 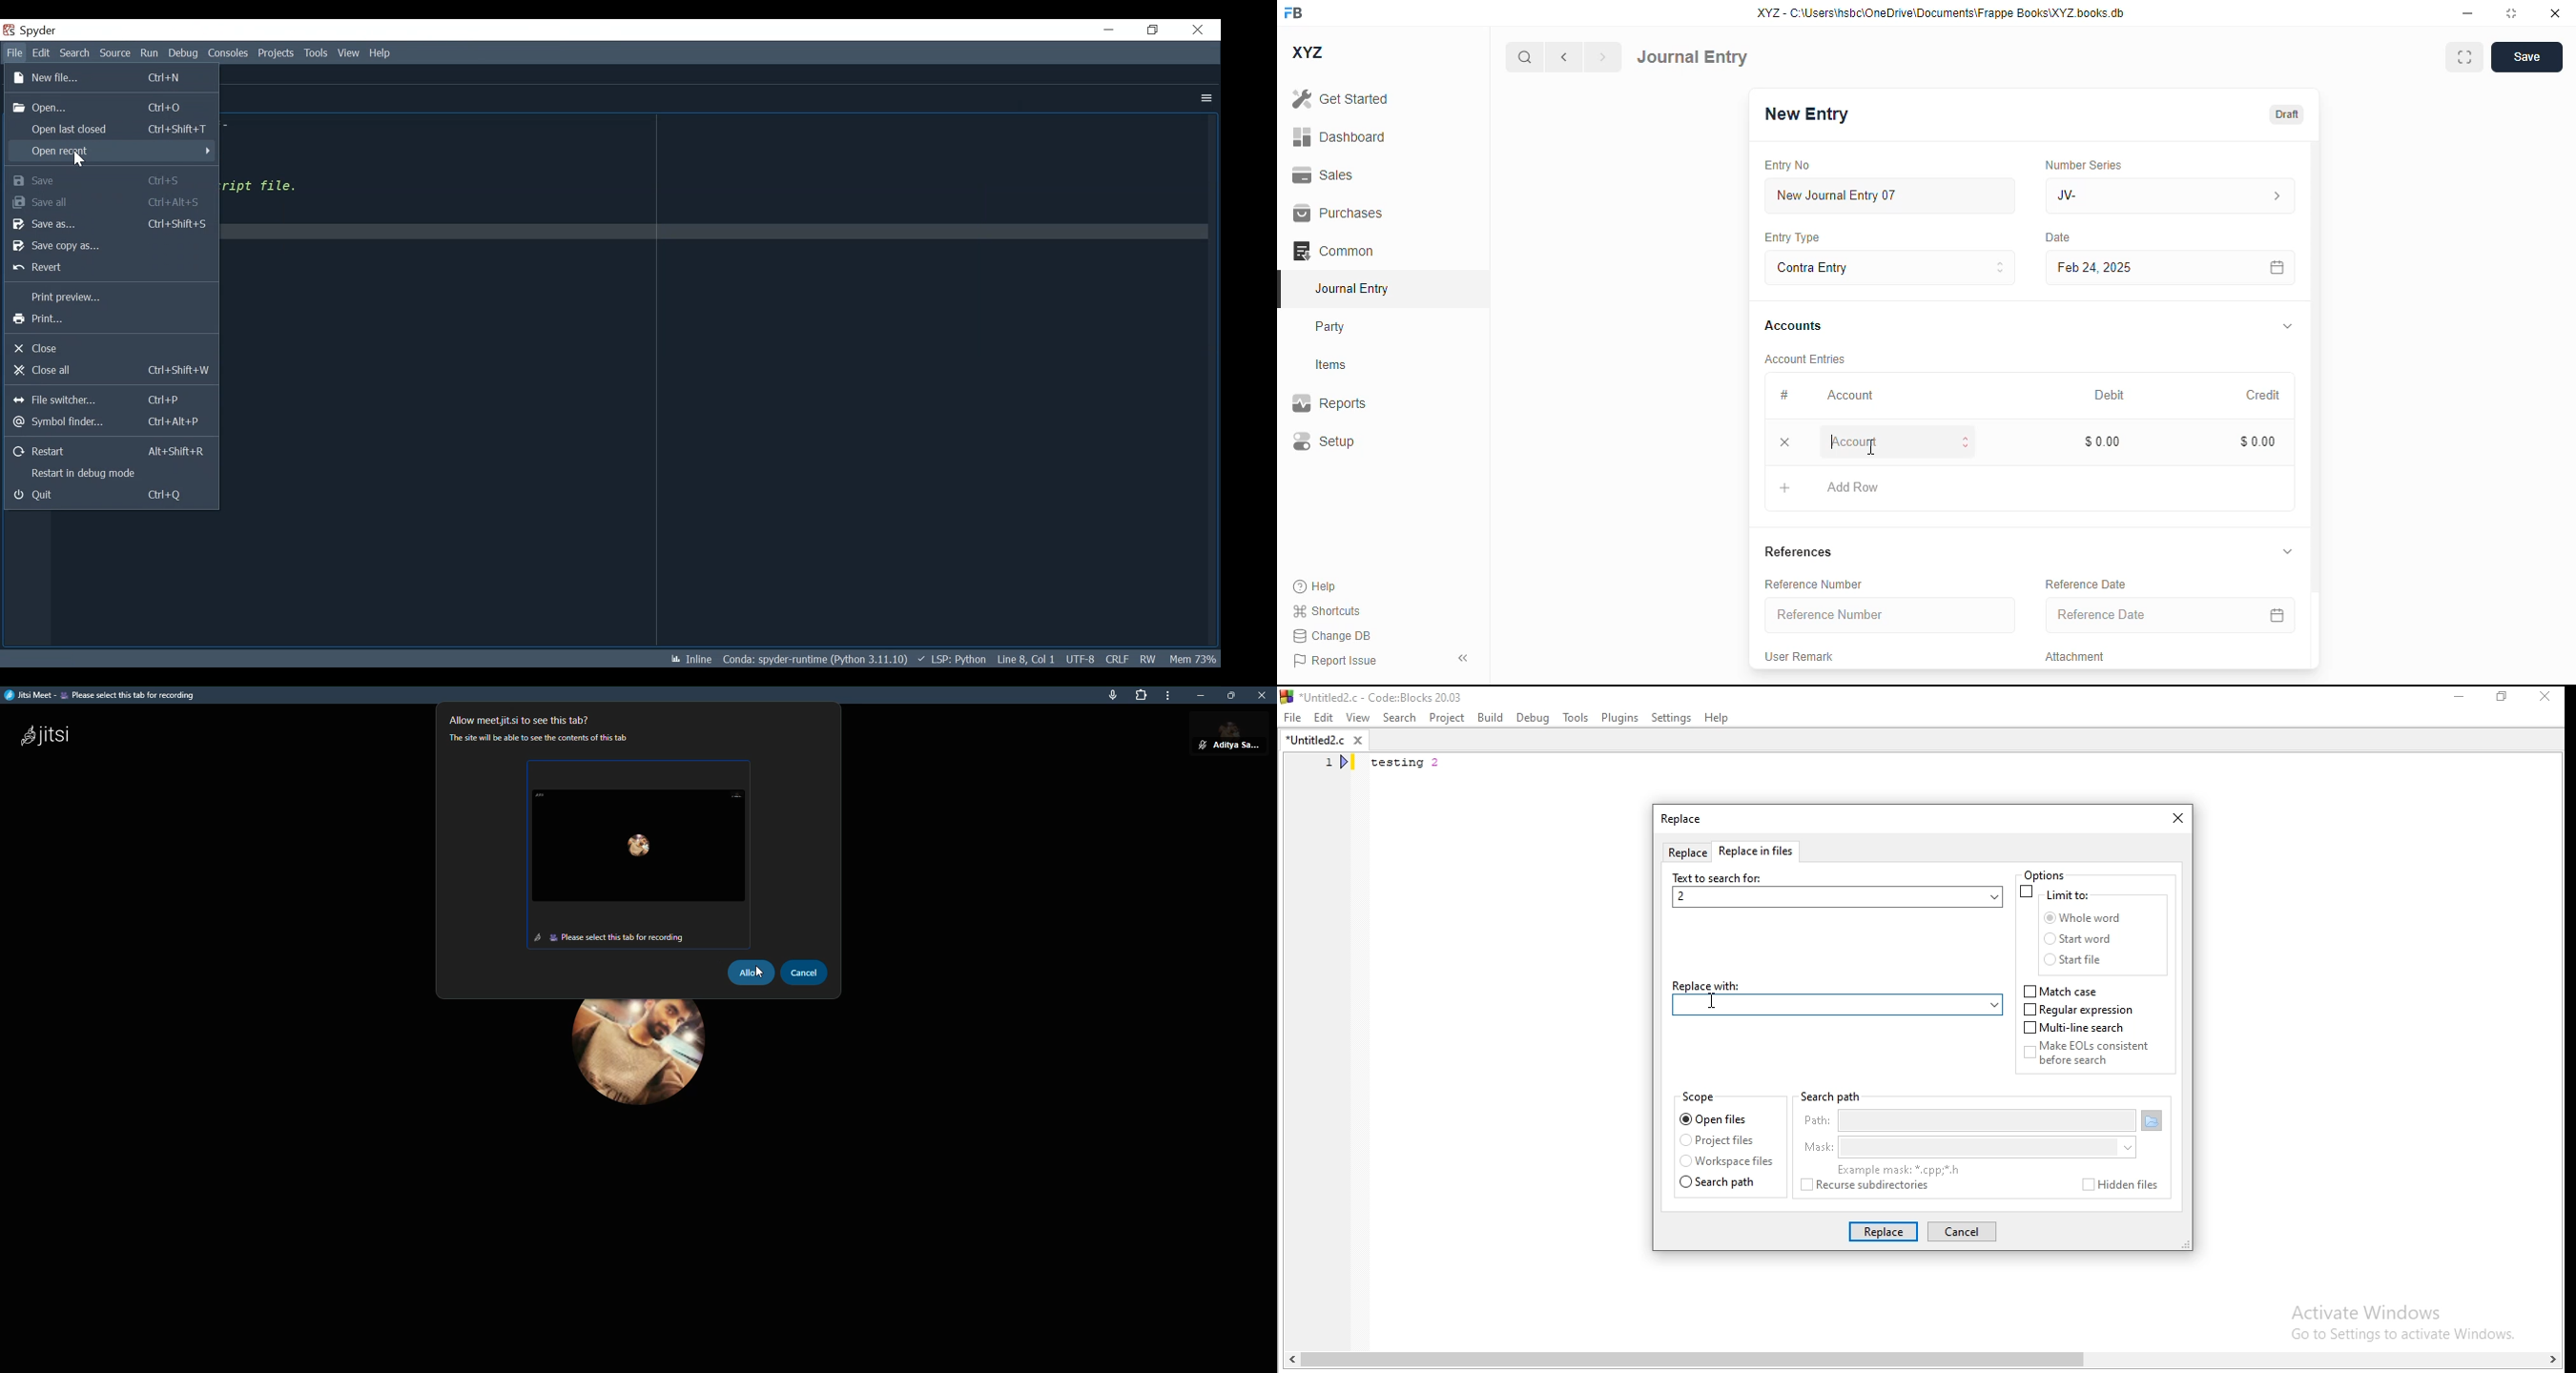 What do you see at coordinates (380, 53) in the screenshot?
I see `Help` at bounding box center [380, 53].